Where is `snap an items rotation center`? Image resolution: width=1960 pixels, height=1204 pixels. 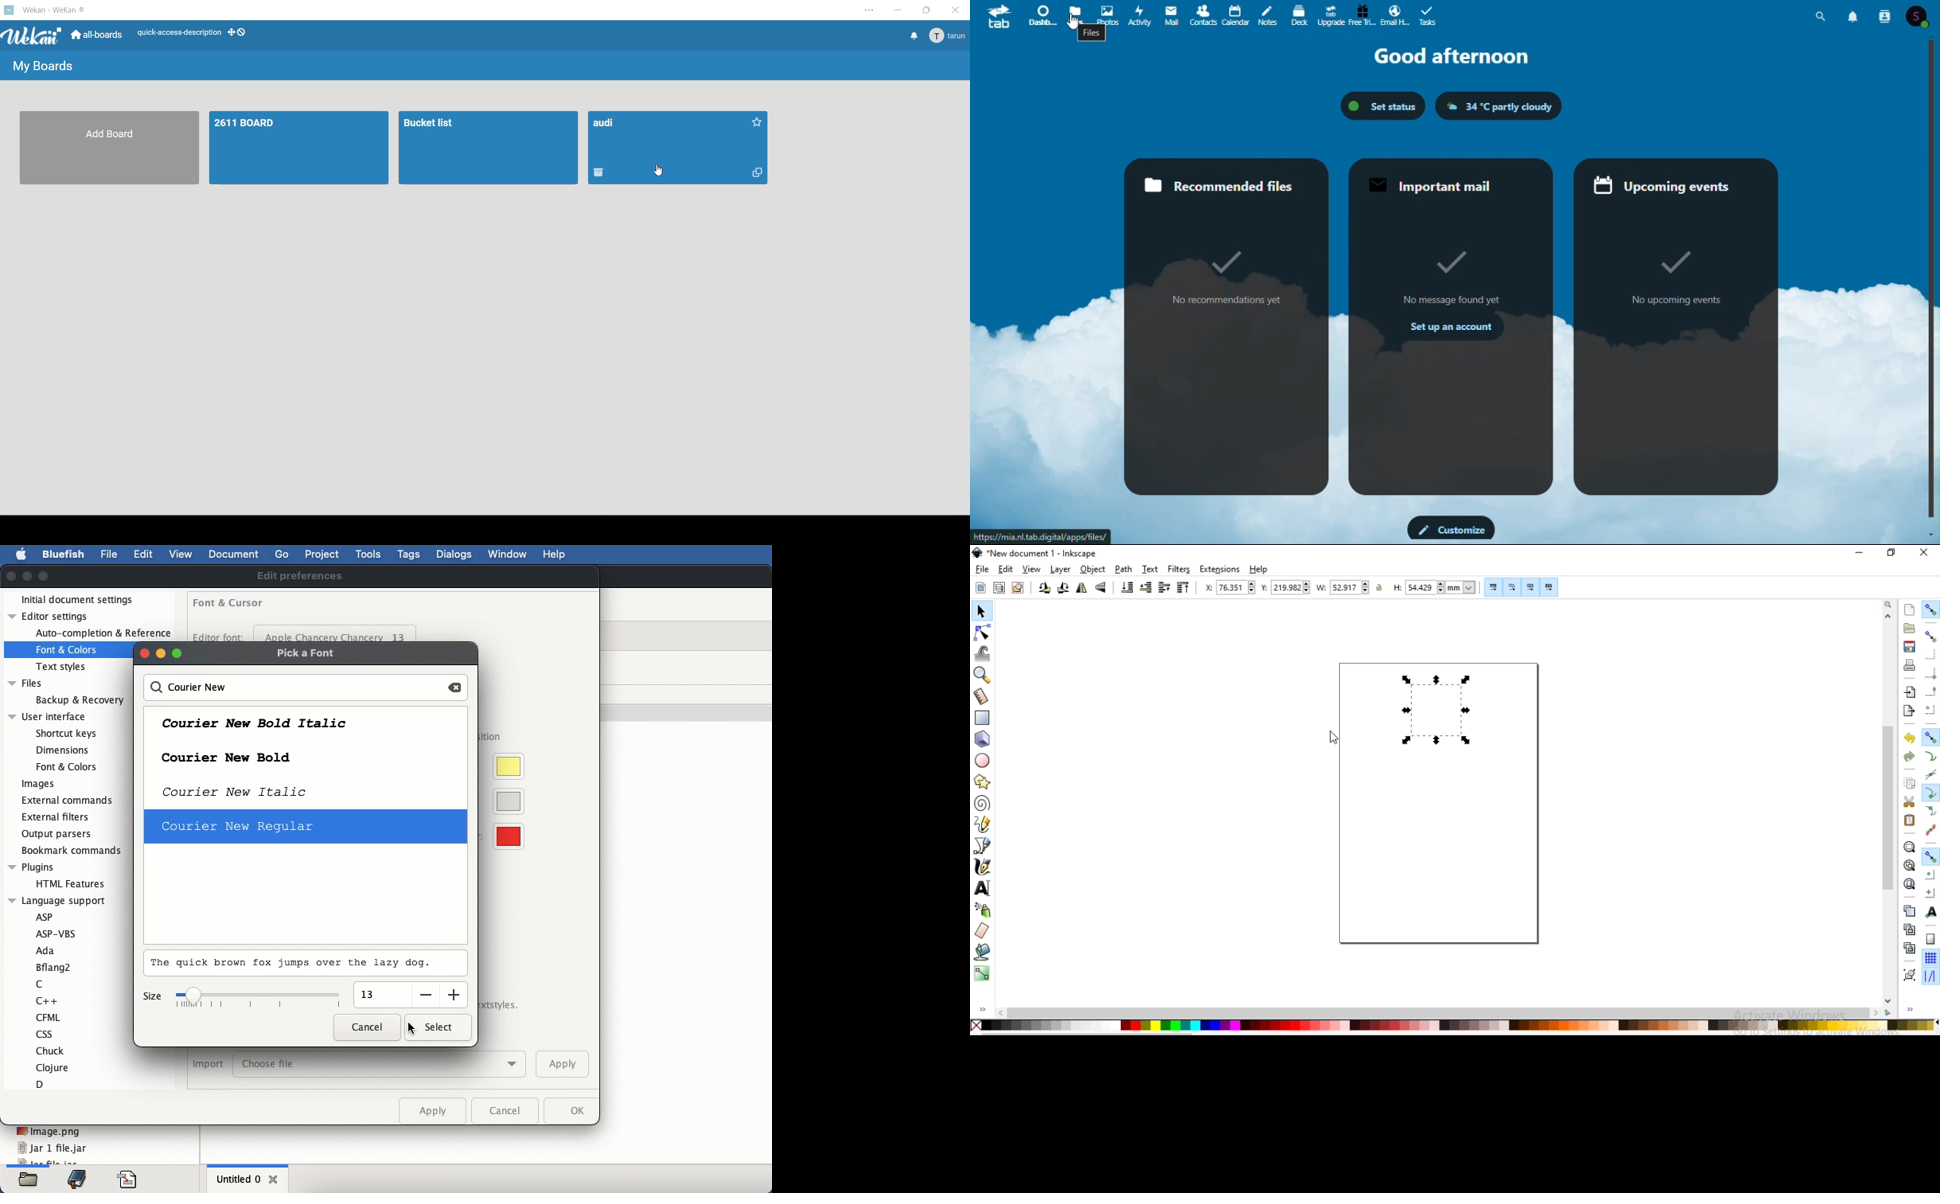 snap an items rotation center is located at coordinates (1929, 892).